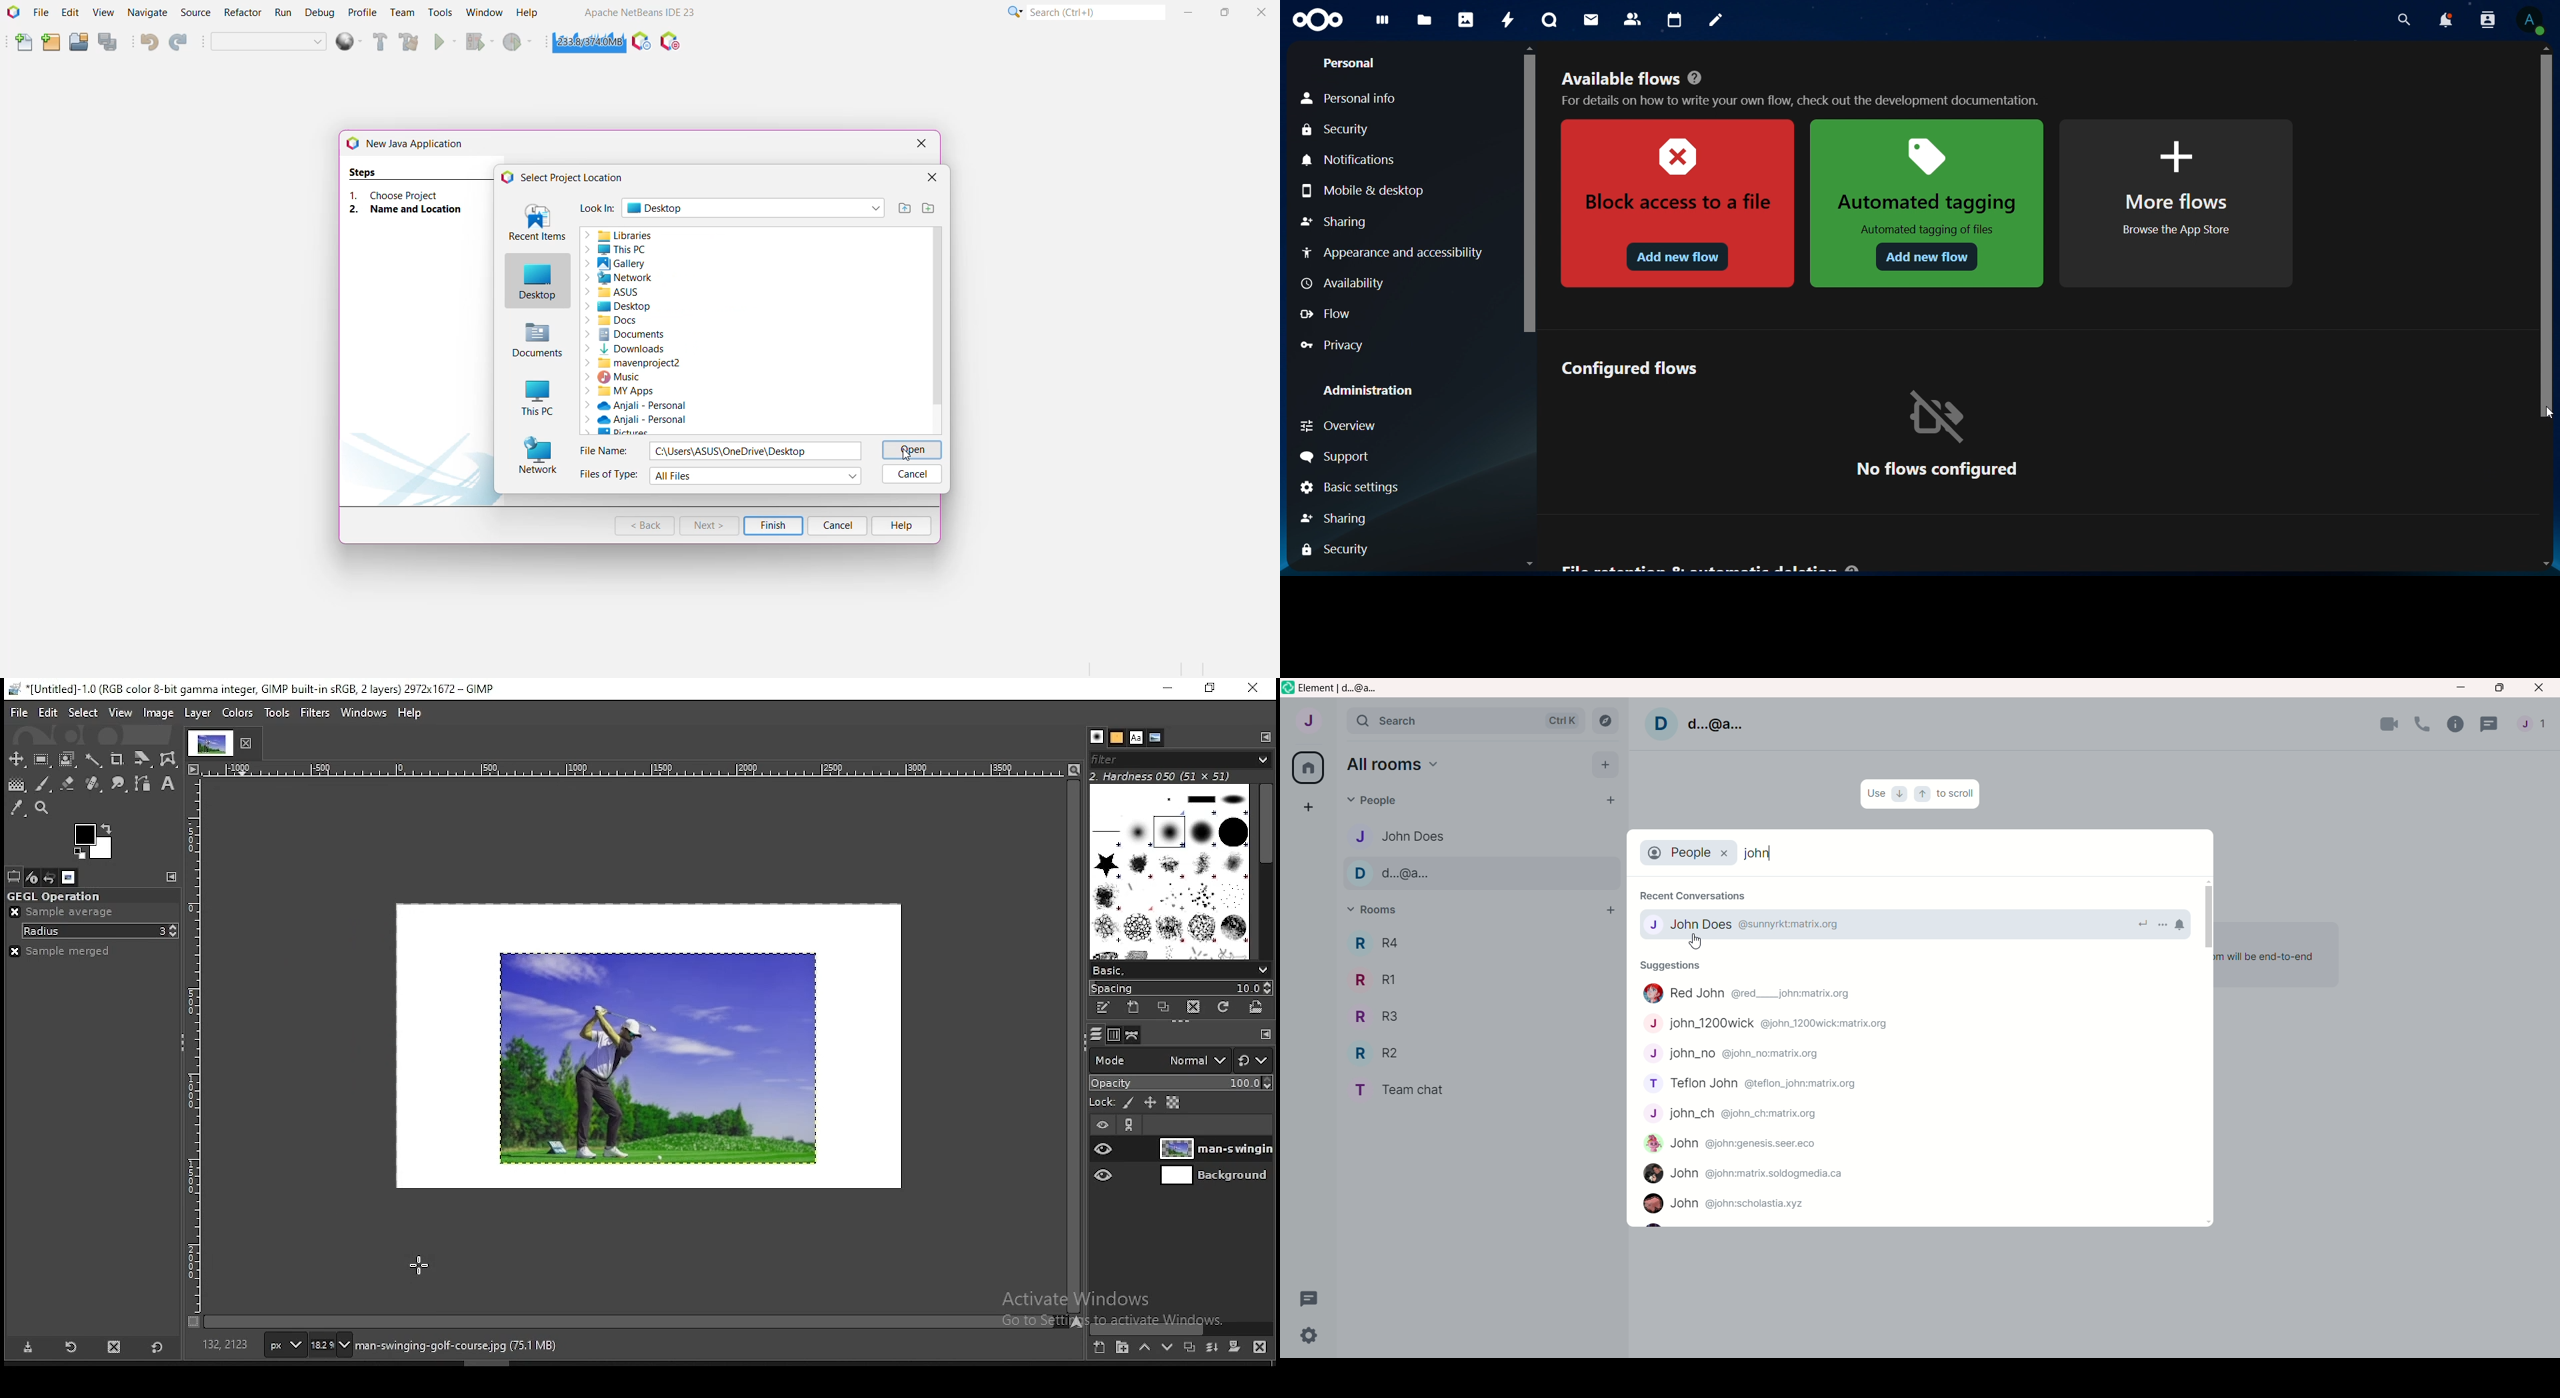 This screenshot has width=2576, height=1400. Describe the element at coordinates (72, 1348) in the screenshot. I see `restore tool preset` at that location.